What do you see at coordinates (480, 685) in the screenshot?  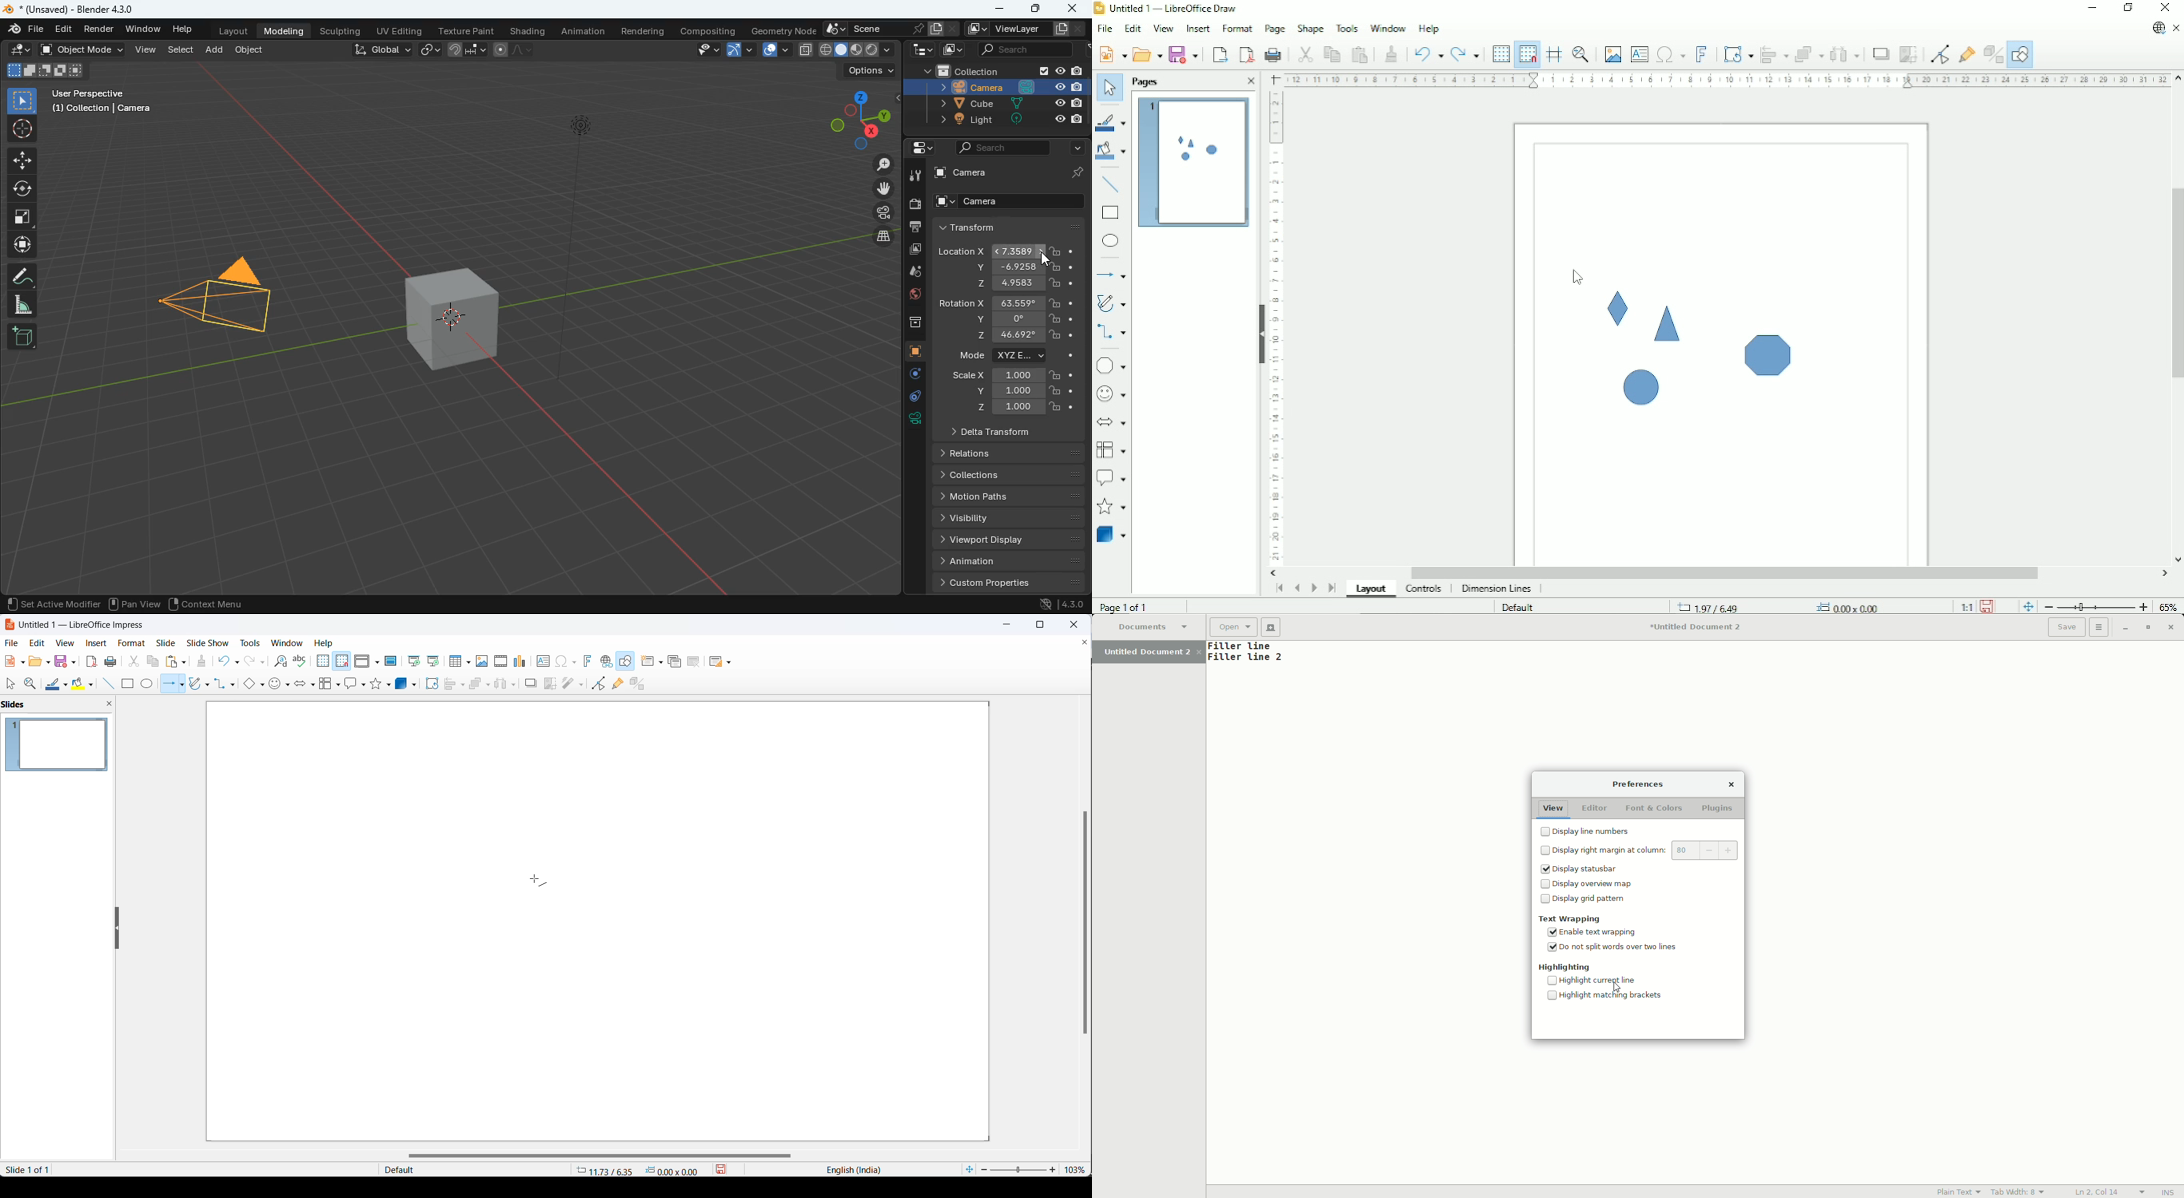 I see `arrange` at bounding box center [480, 685].